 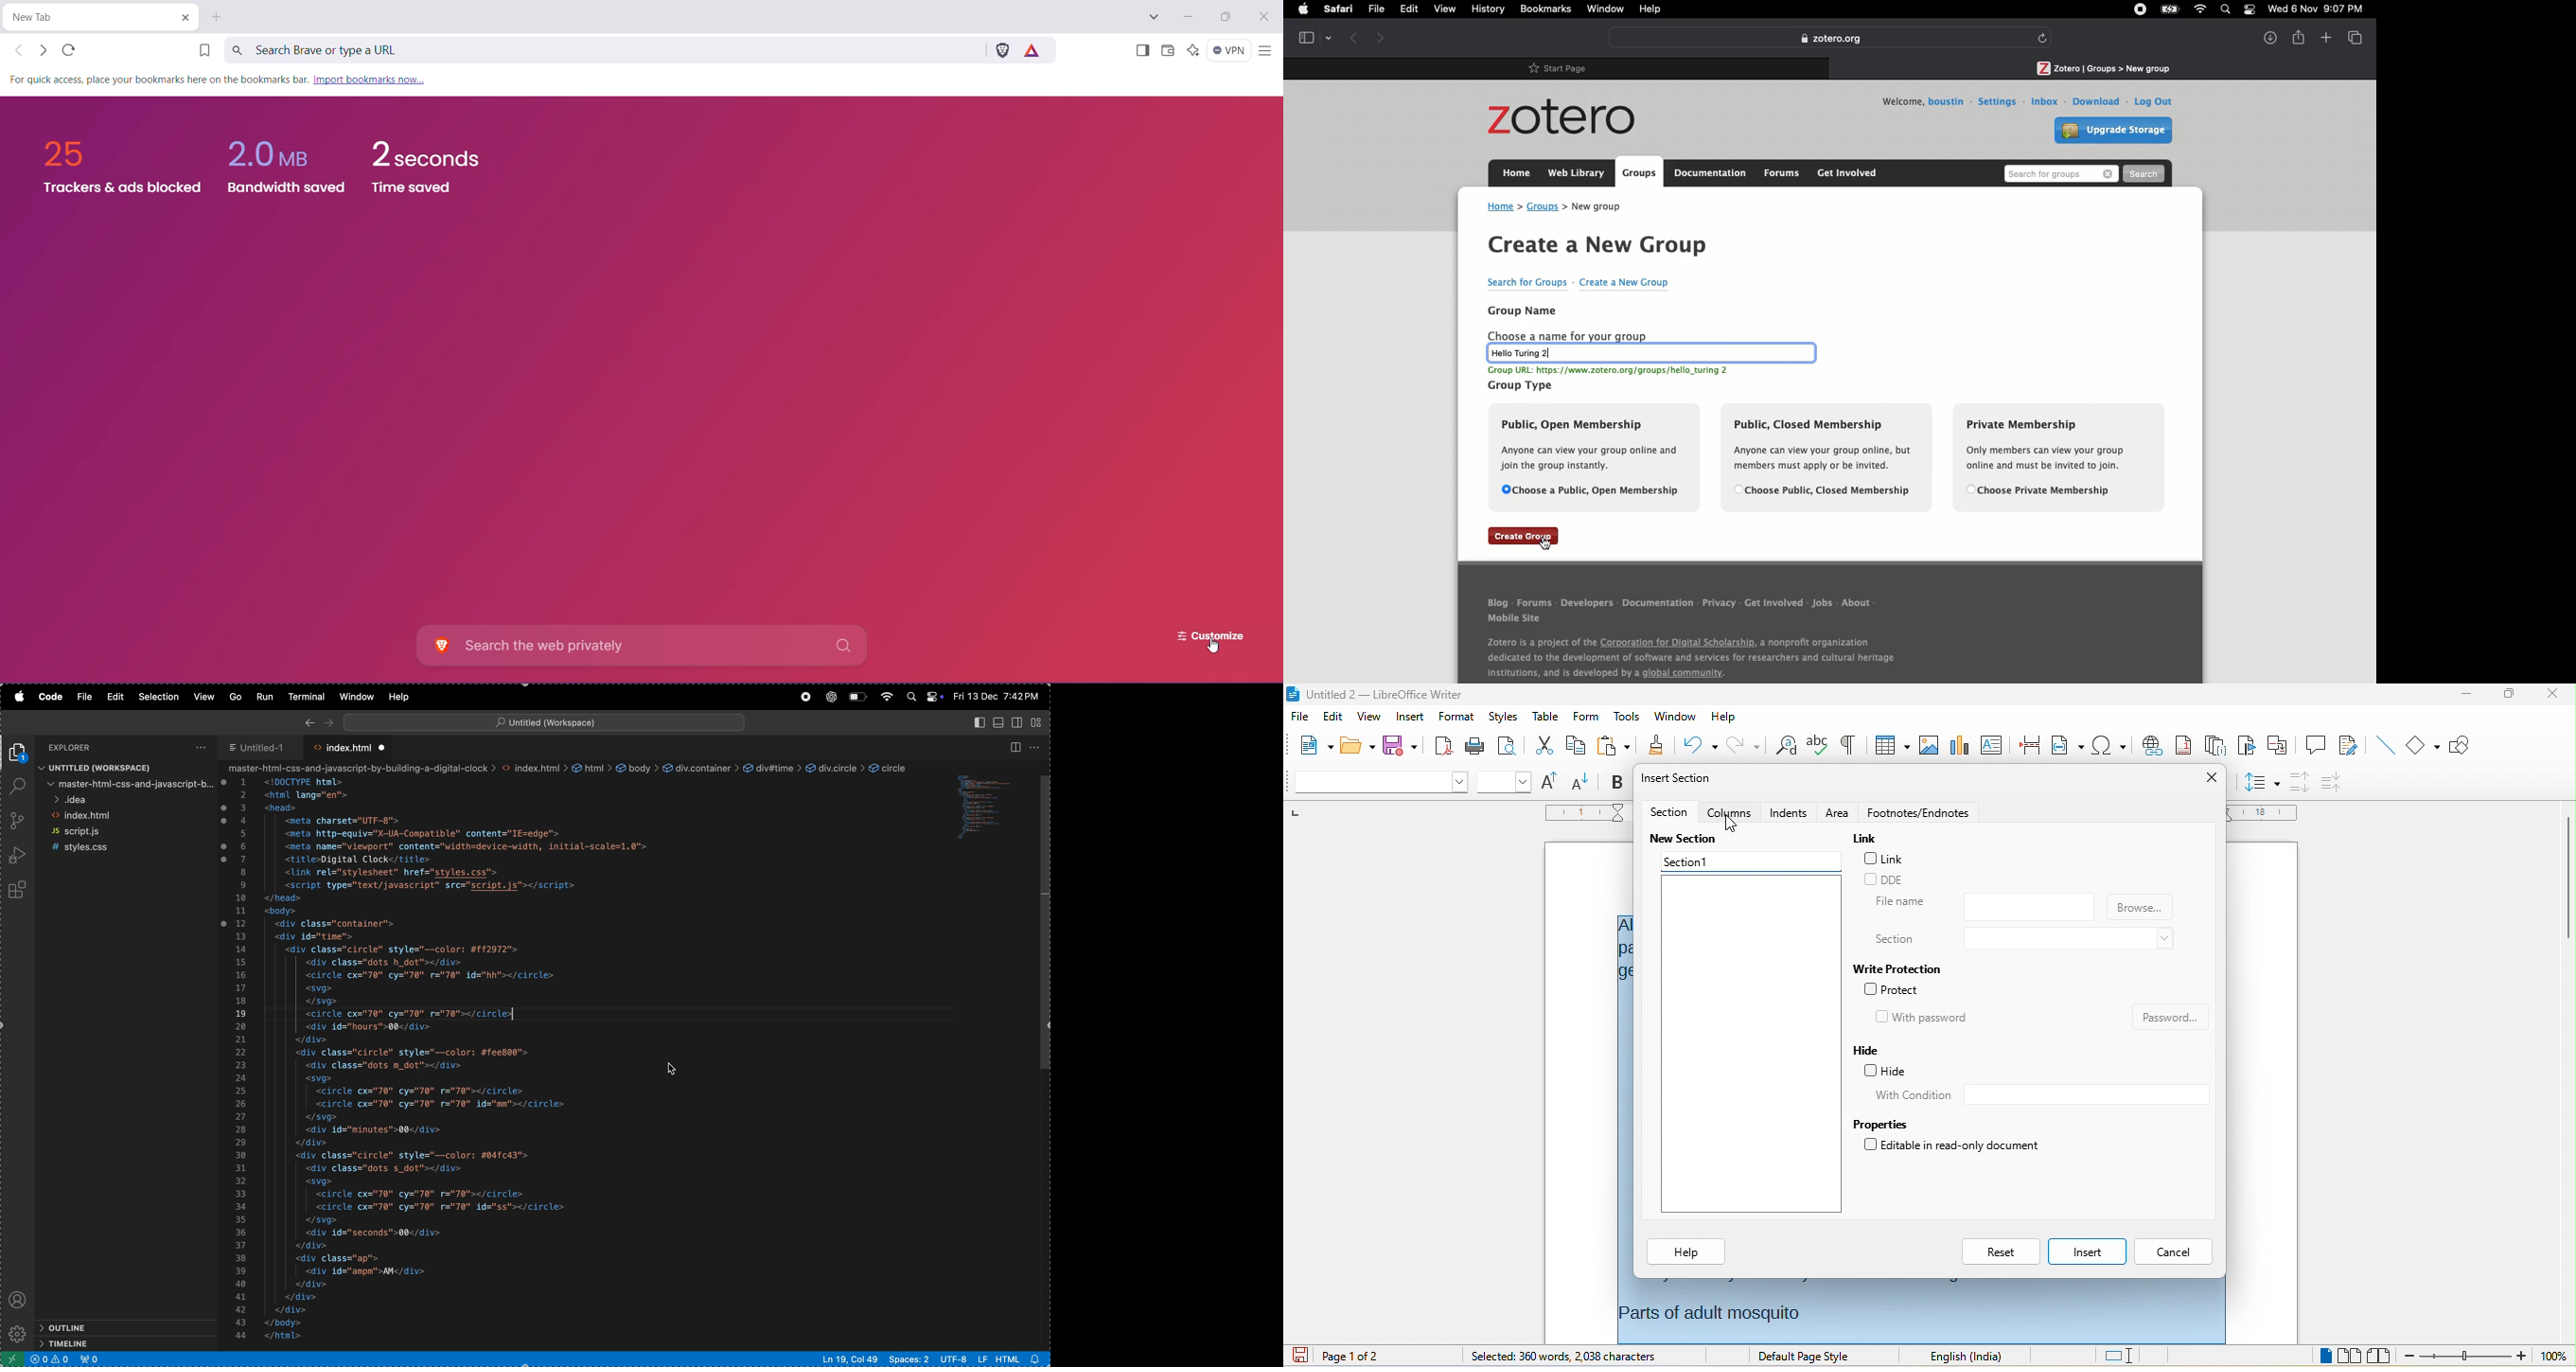 What do you see at coordinates (997, 696) in the screenshot?
I see `date and time` at bounding box center [997, 696].